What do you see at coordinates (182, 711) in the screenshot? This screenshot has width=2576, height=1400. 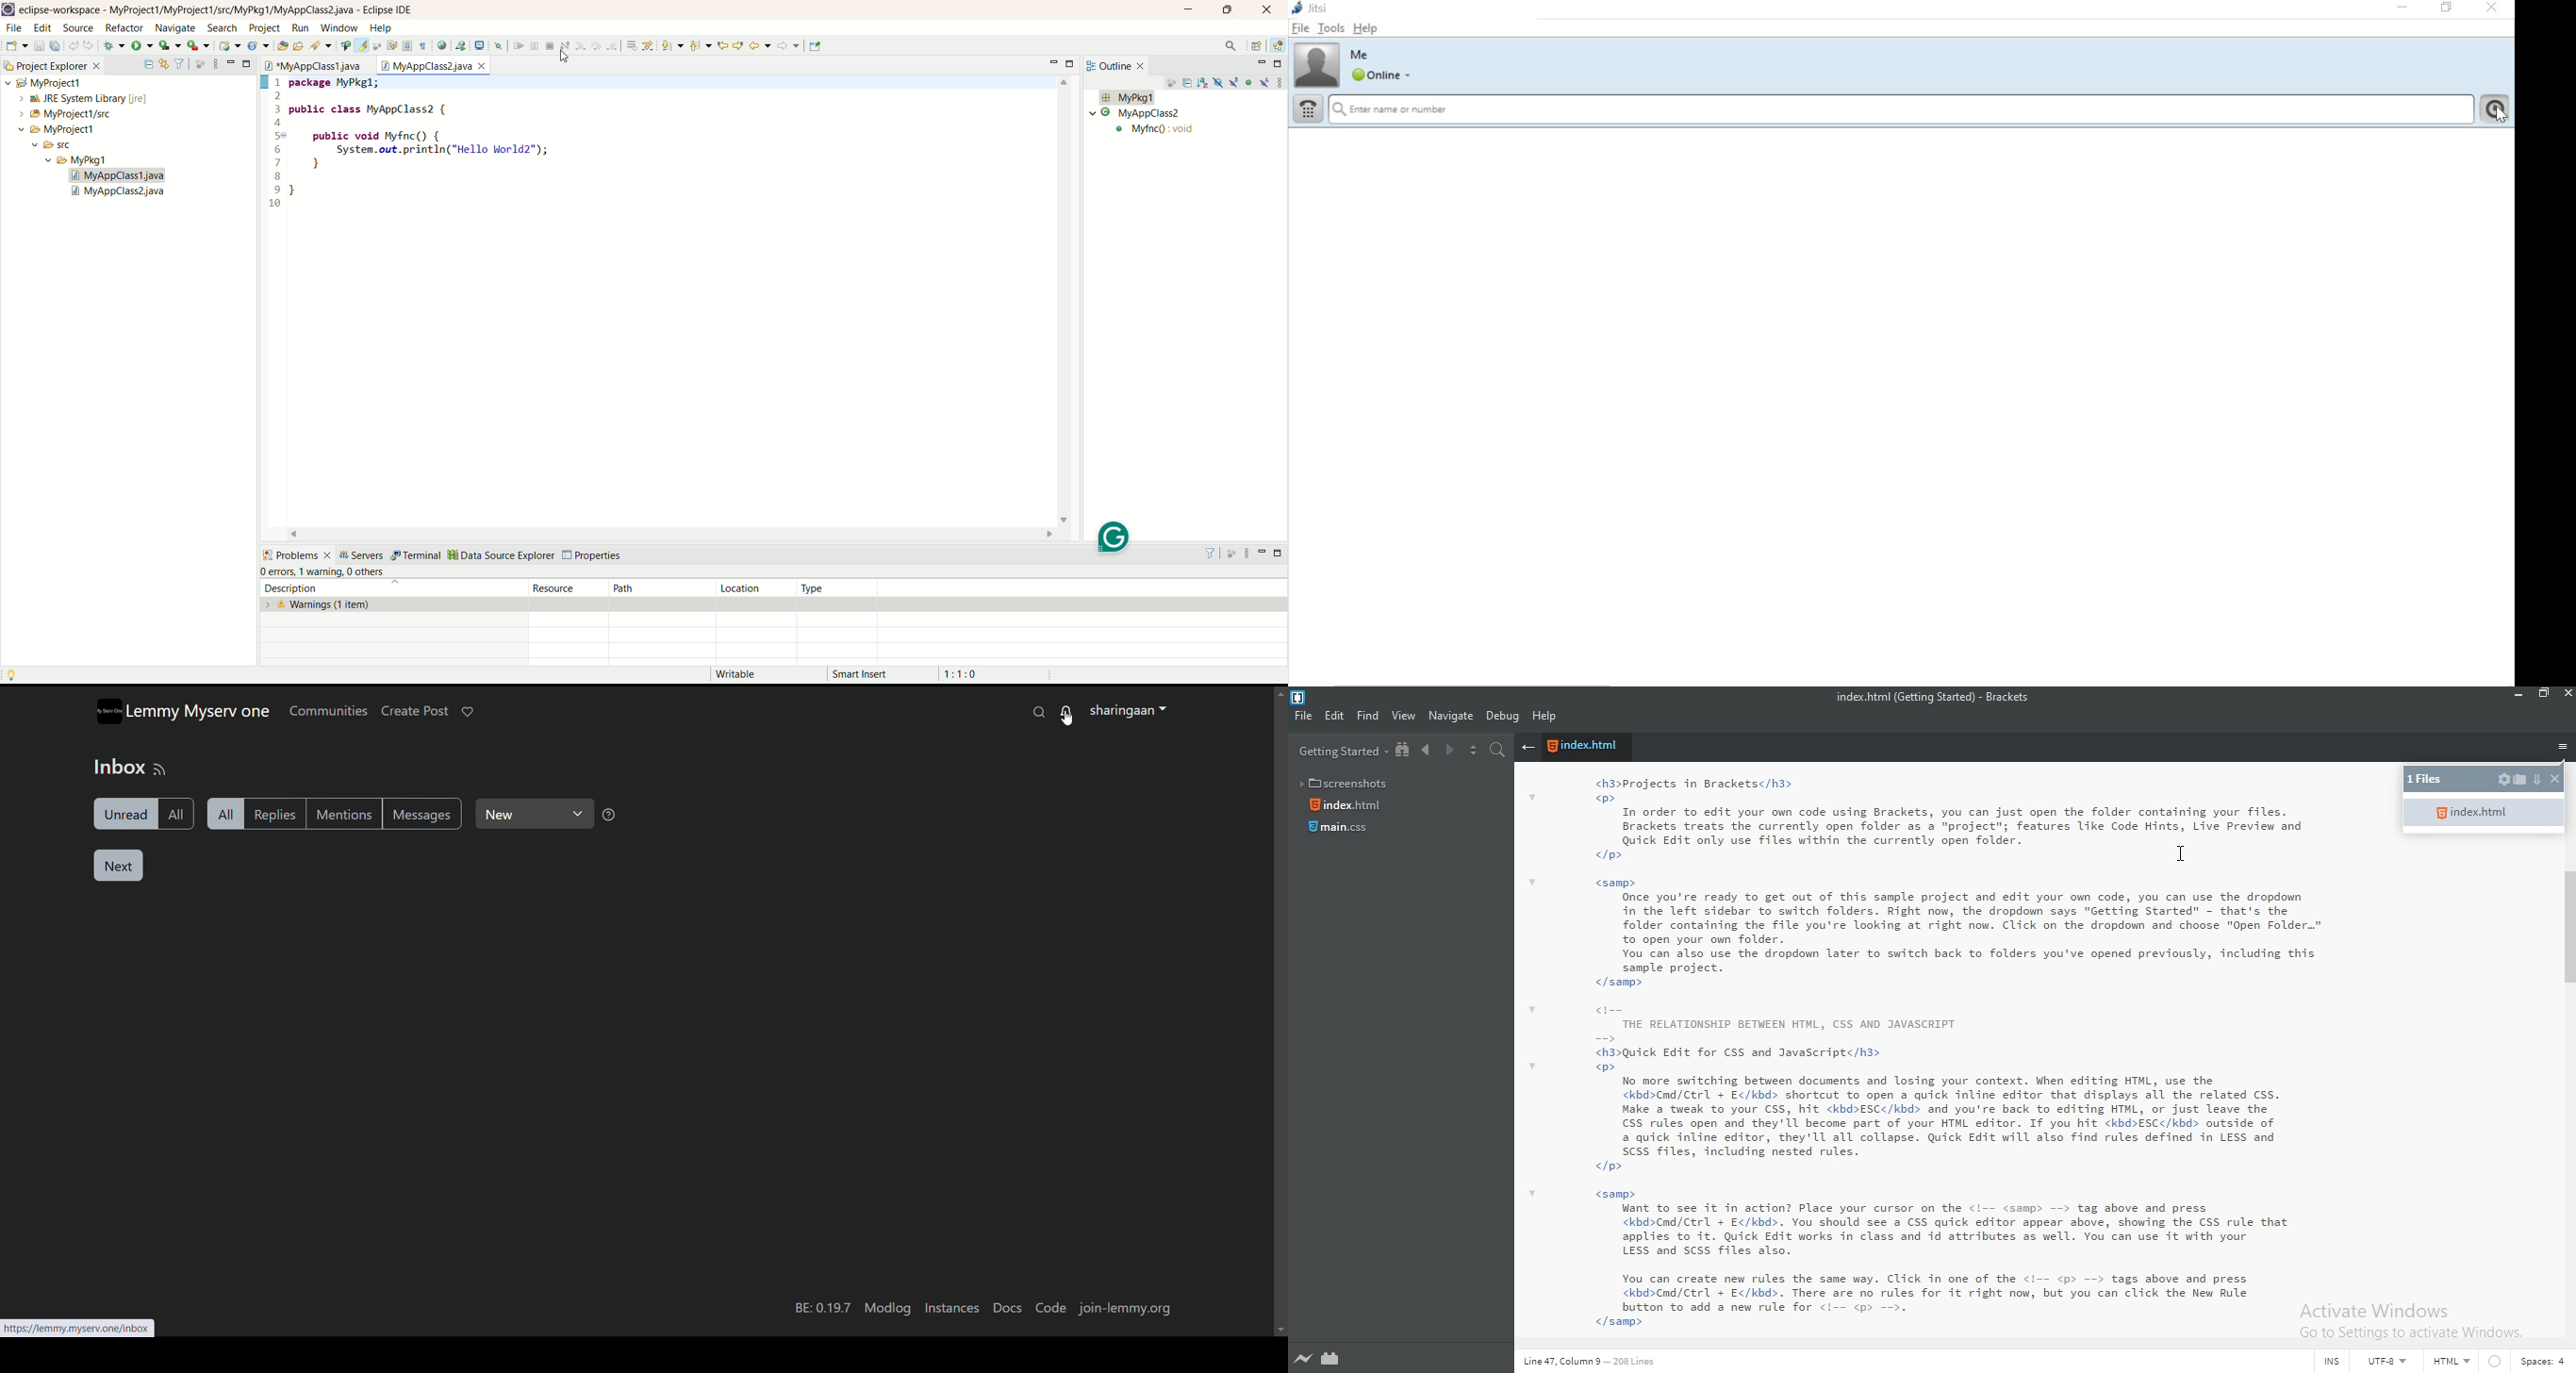 I see `Lemmy Myserv one logo and name` at bounding box center [182, 711].